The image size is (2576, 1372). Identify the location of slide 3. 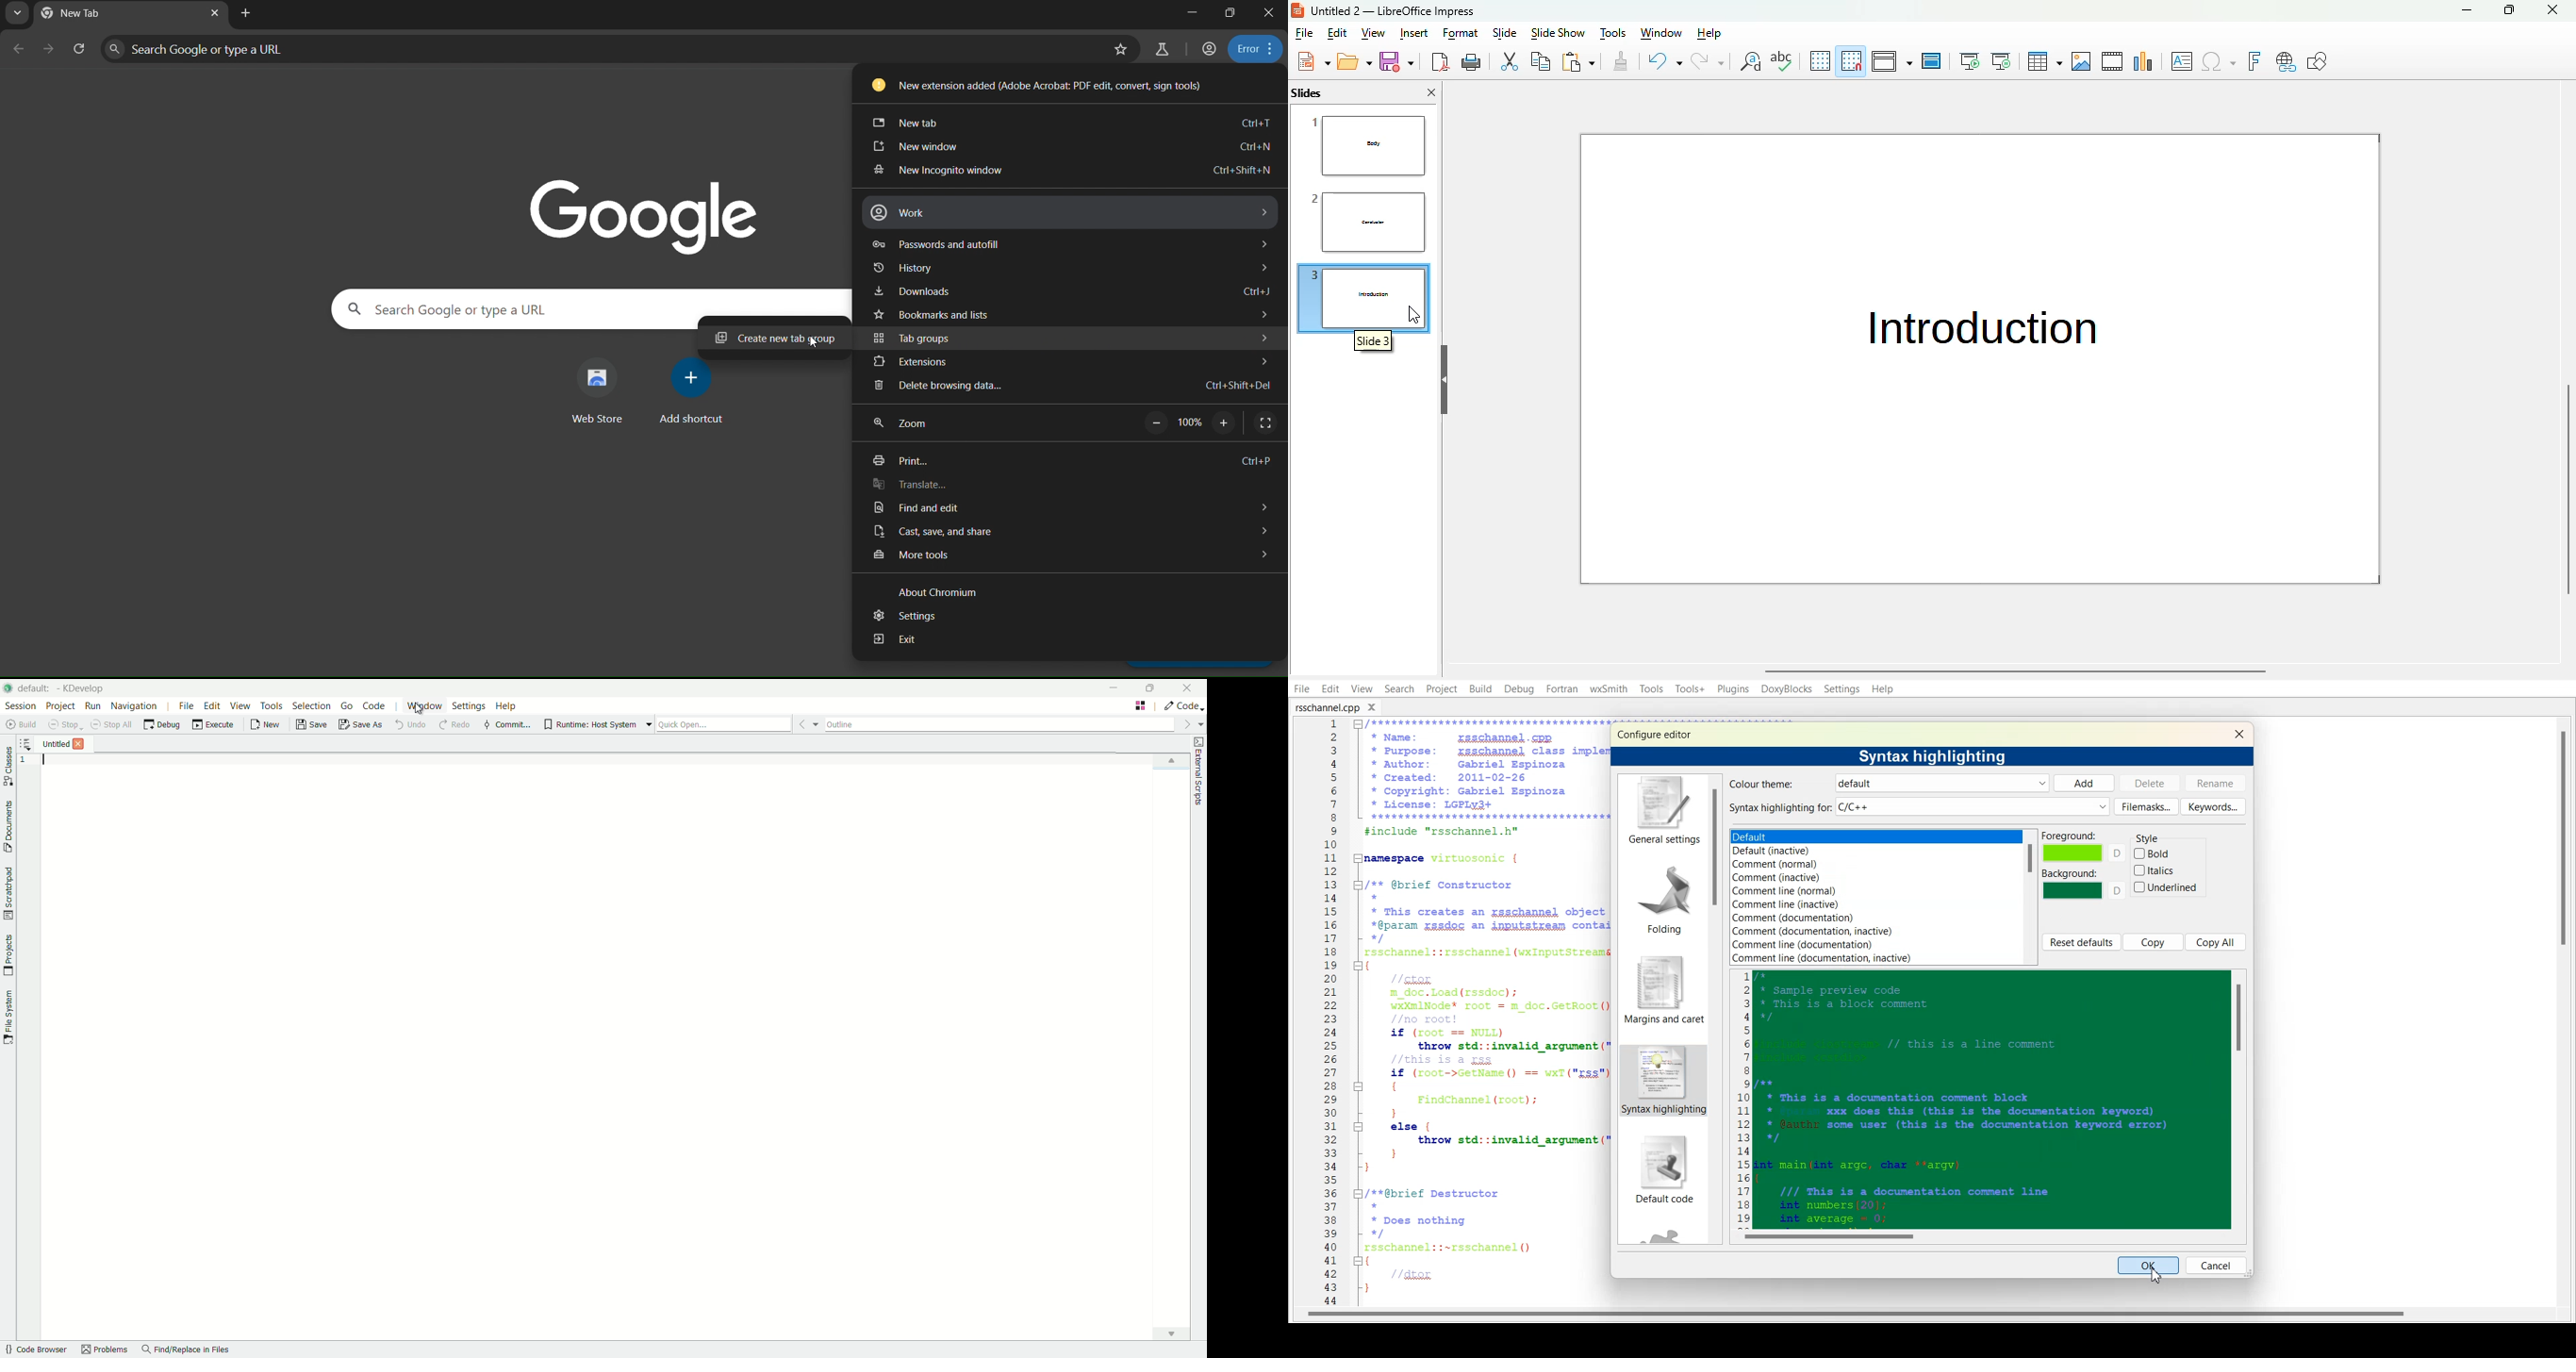
(1980, 359).